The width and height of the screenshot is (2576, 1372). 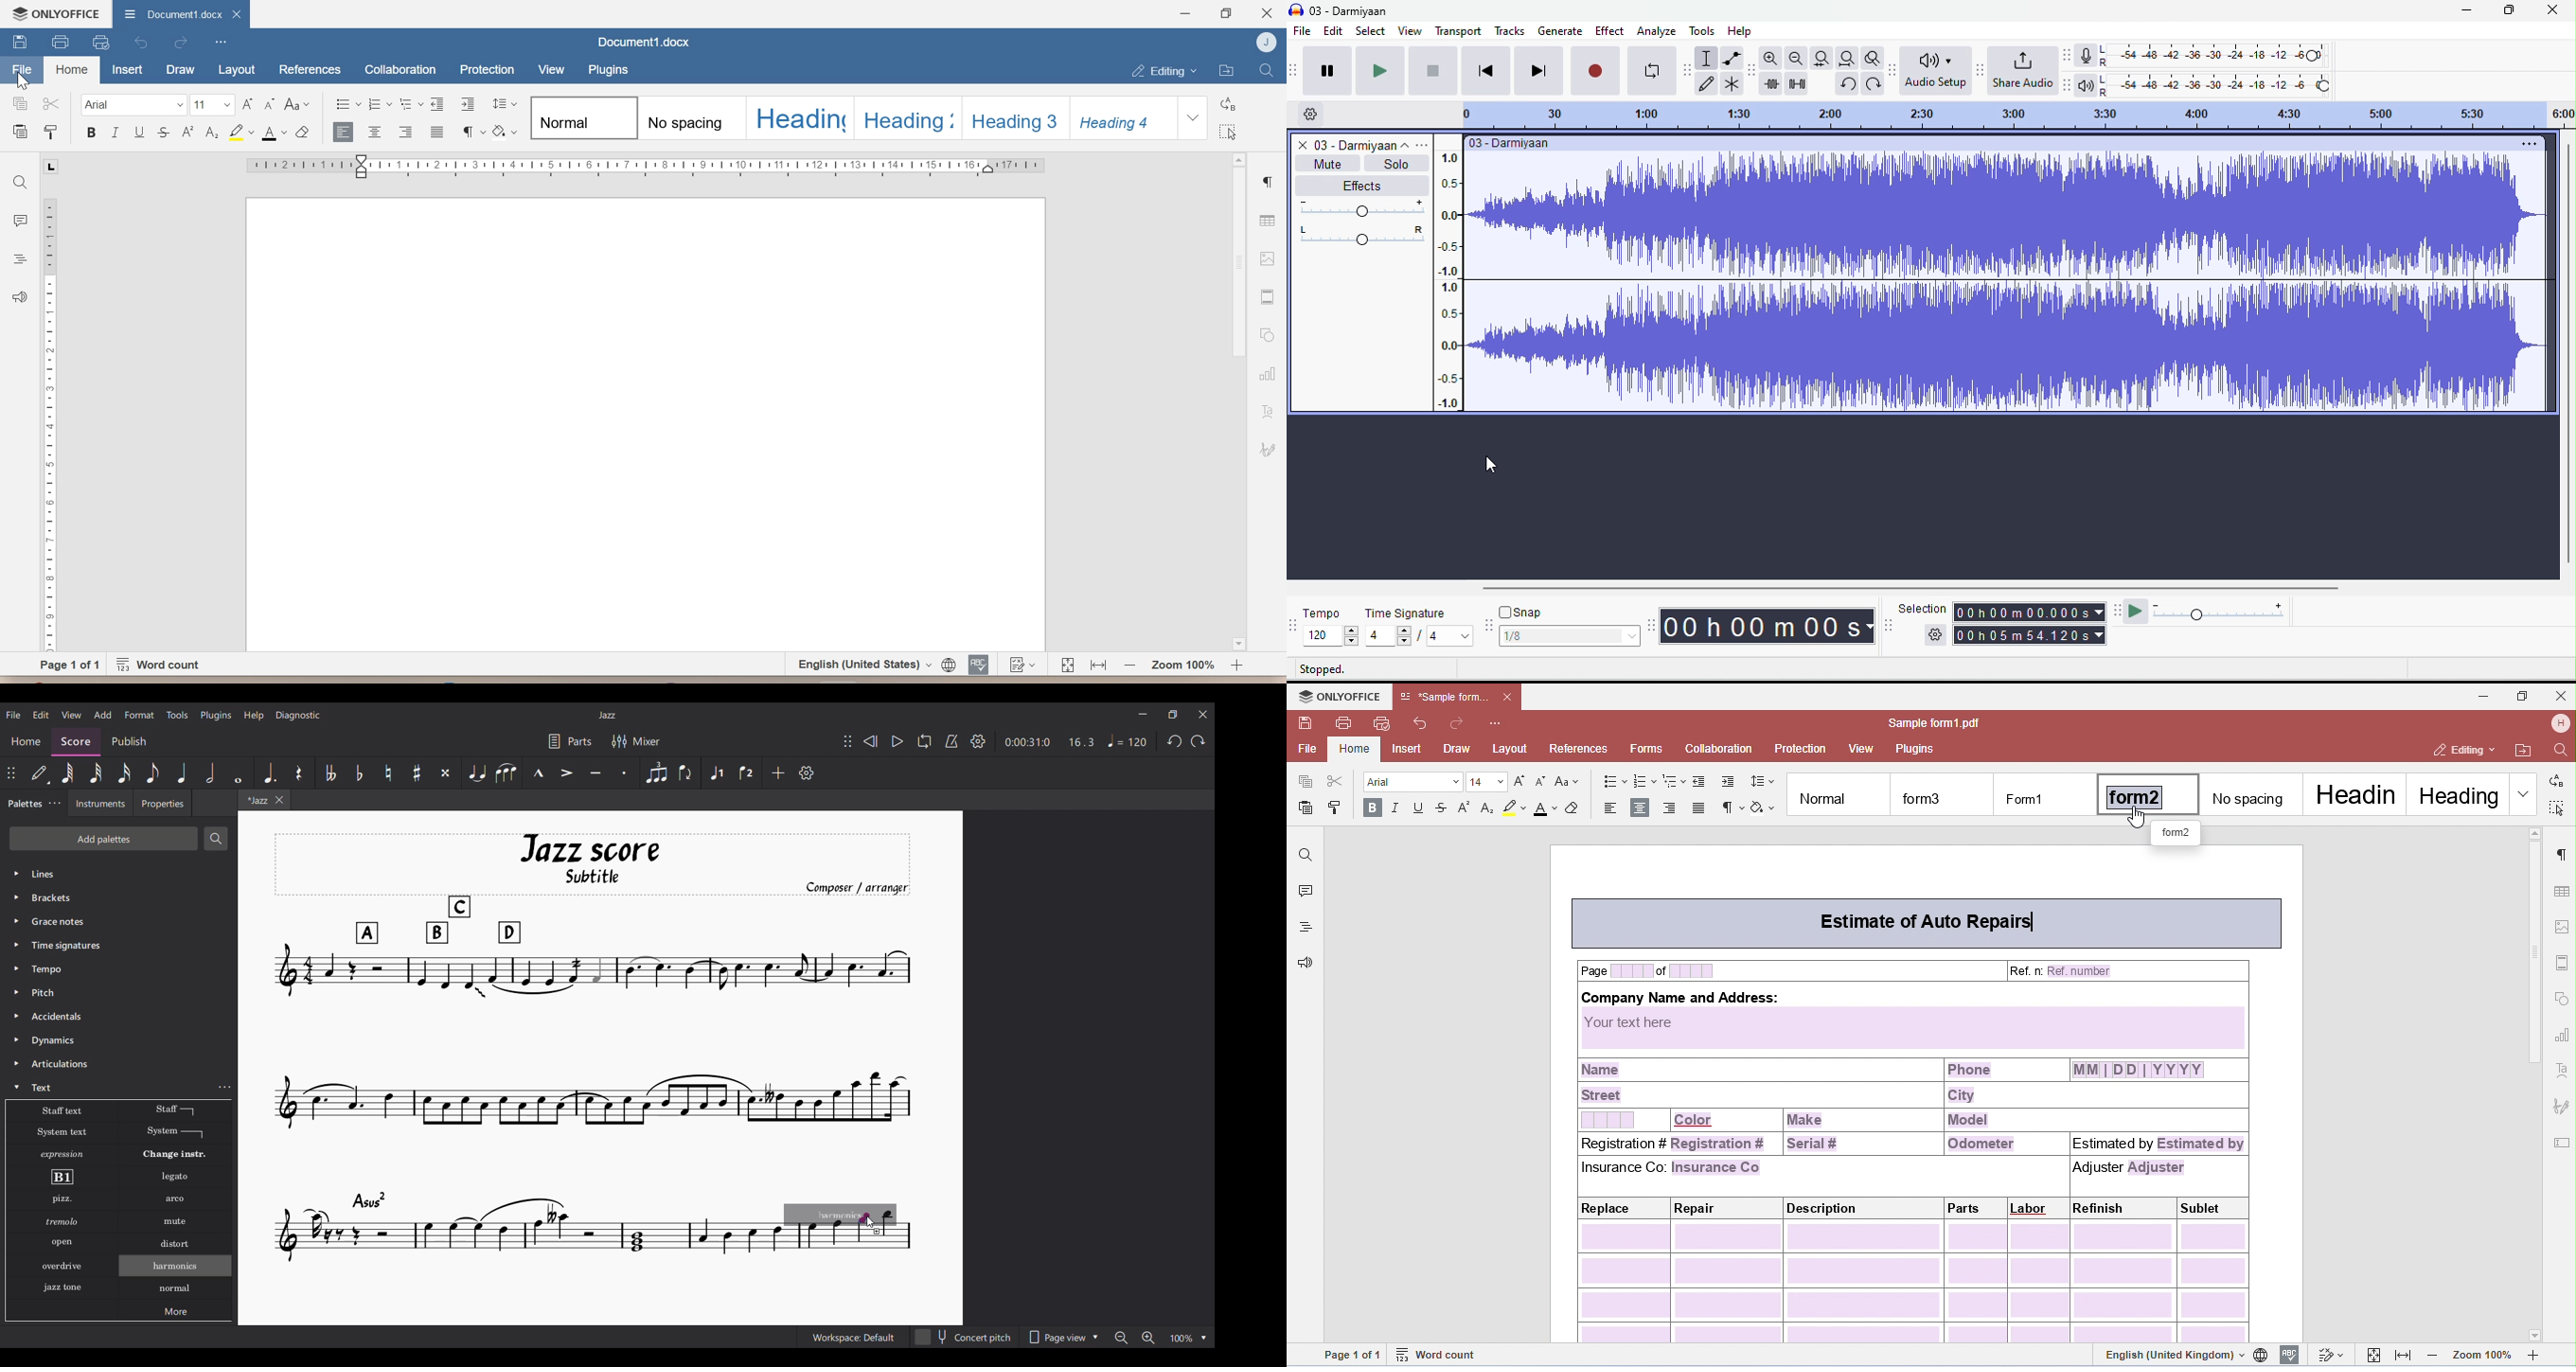 What do you see at coordinates (872, 1222) in the screenshot?
I see `Cursor` at bounding box center [872, 1222].